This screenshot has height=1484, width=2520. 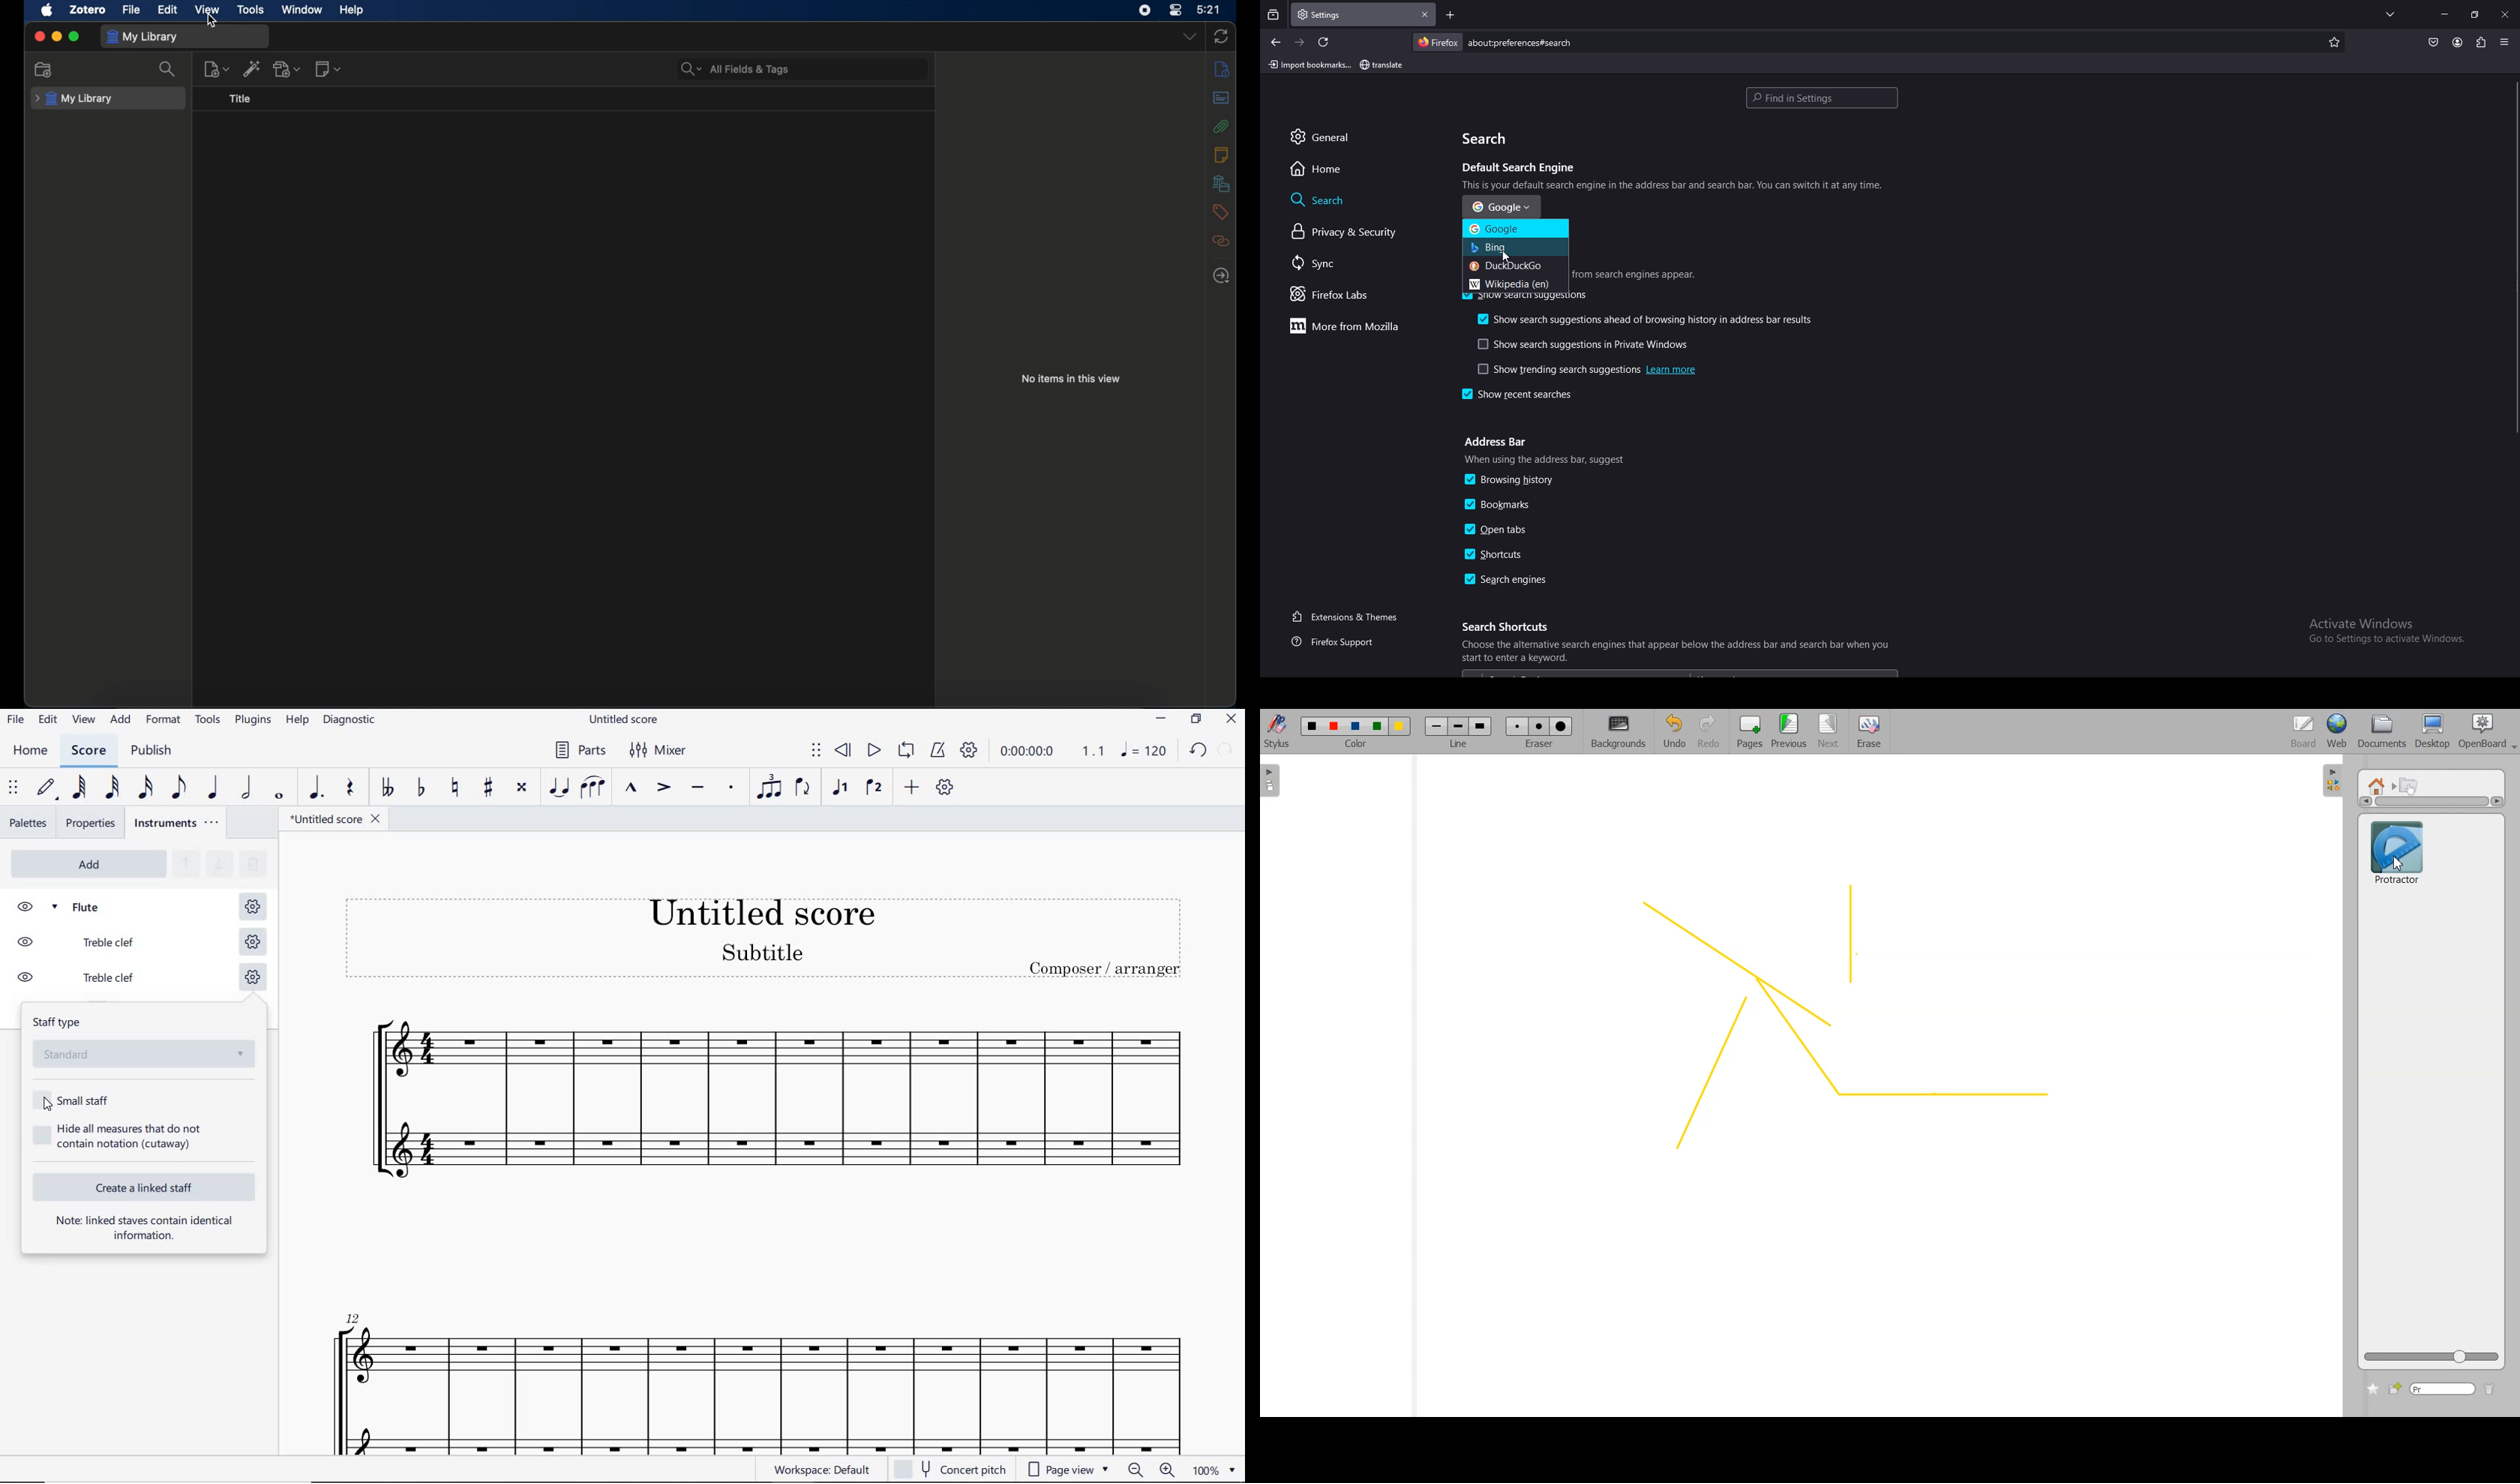 I want to click on FLUTE, so click(x=93, y=905).